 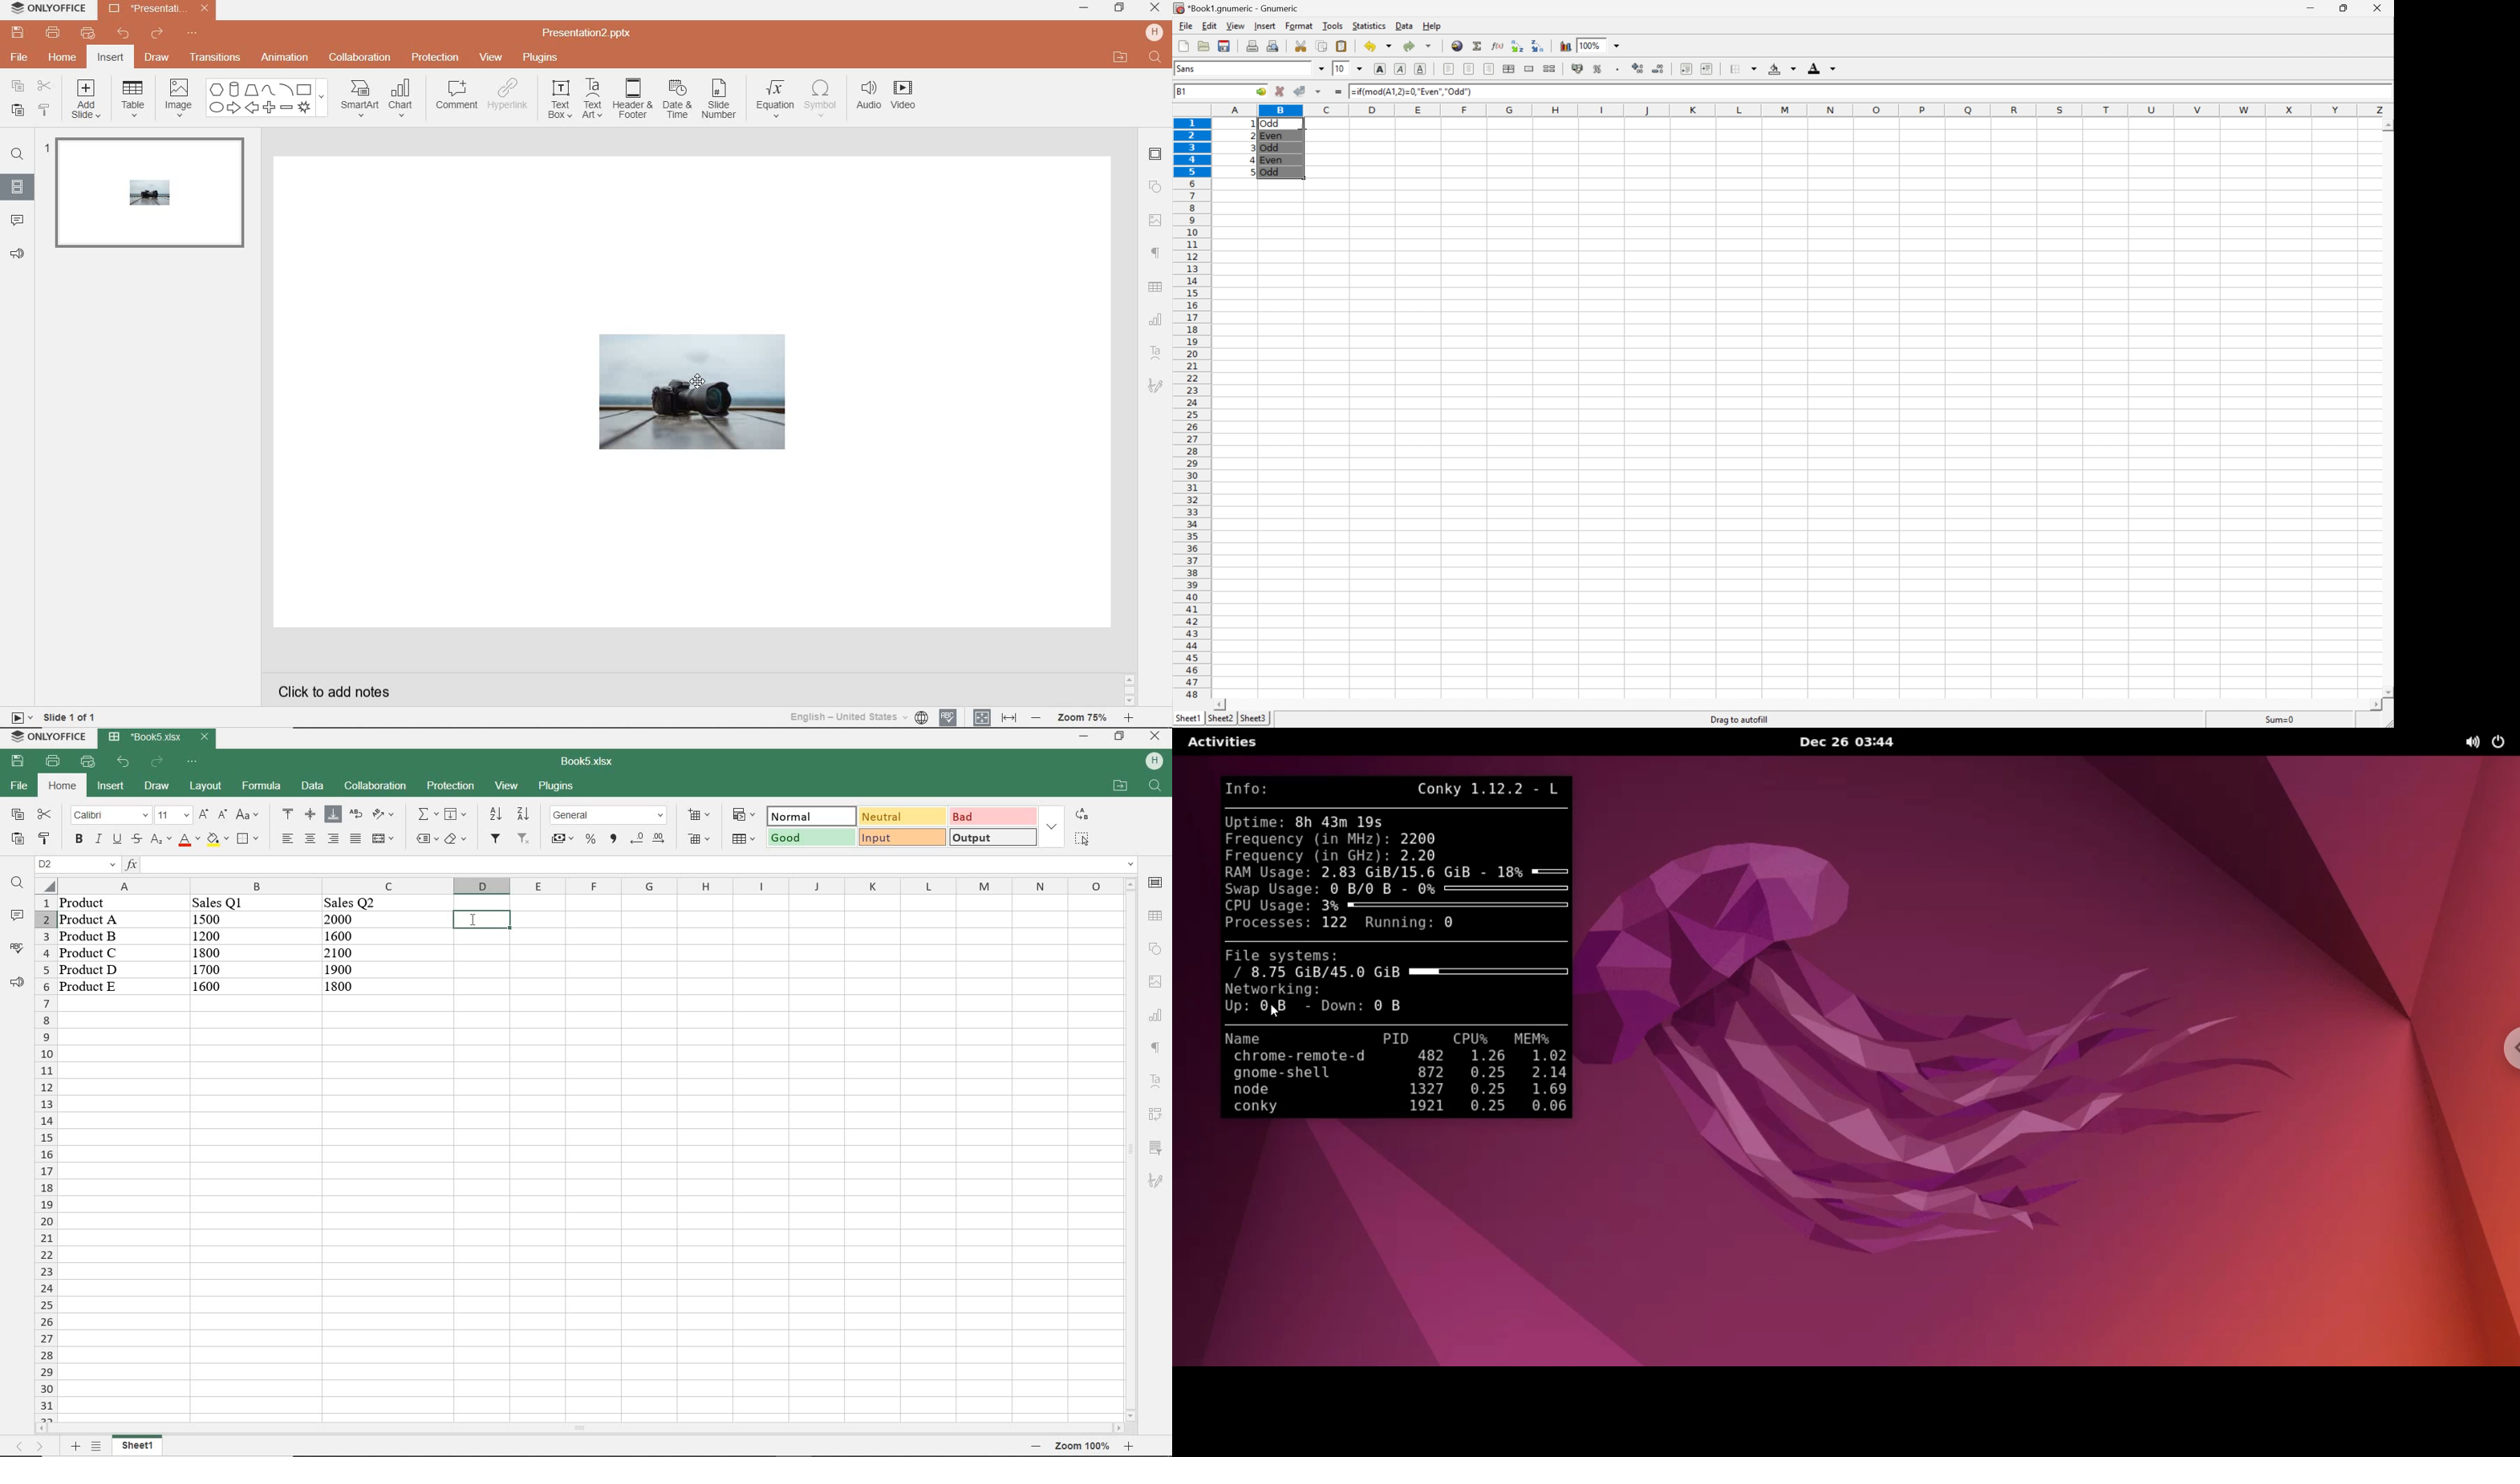 What do you see at coordinates (87, 99) in the screenshot?
I see `add slide` at bounding box center [87, 99].